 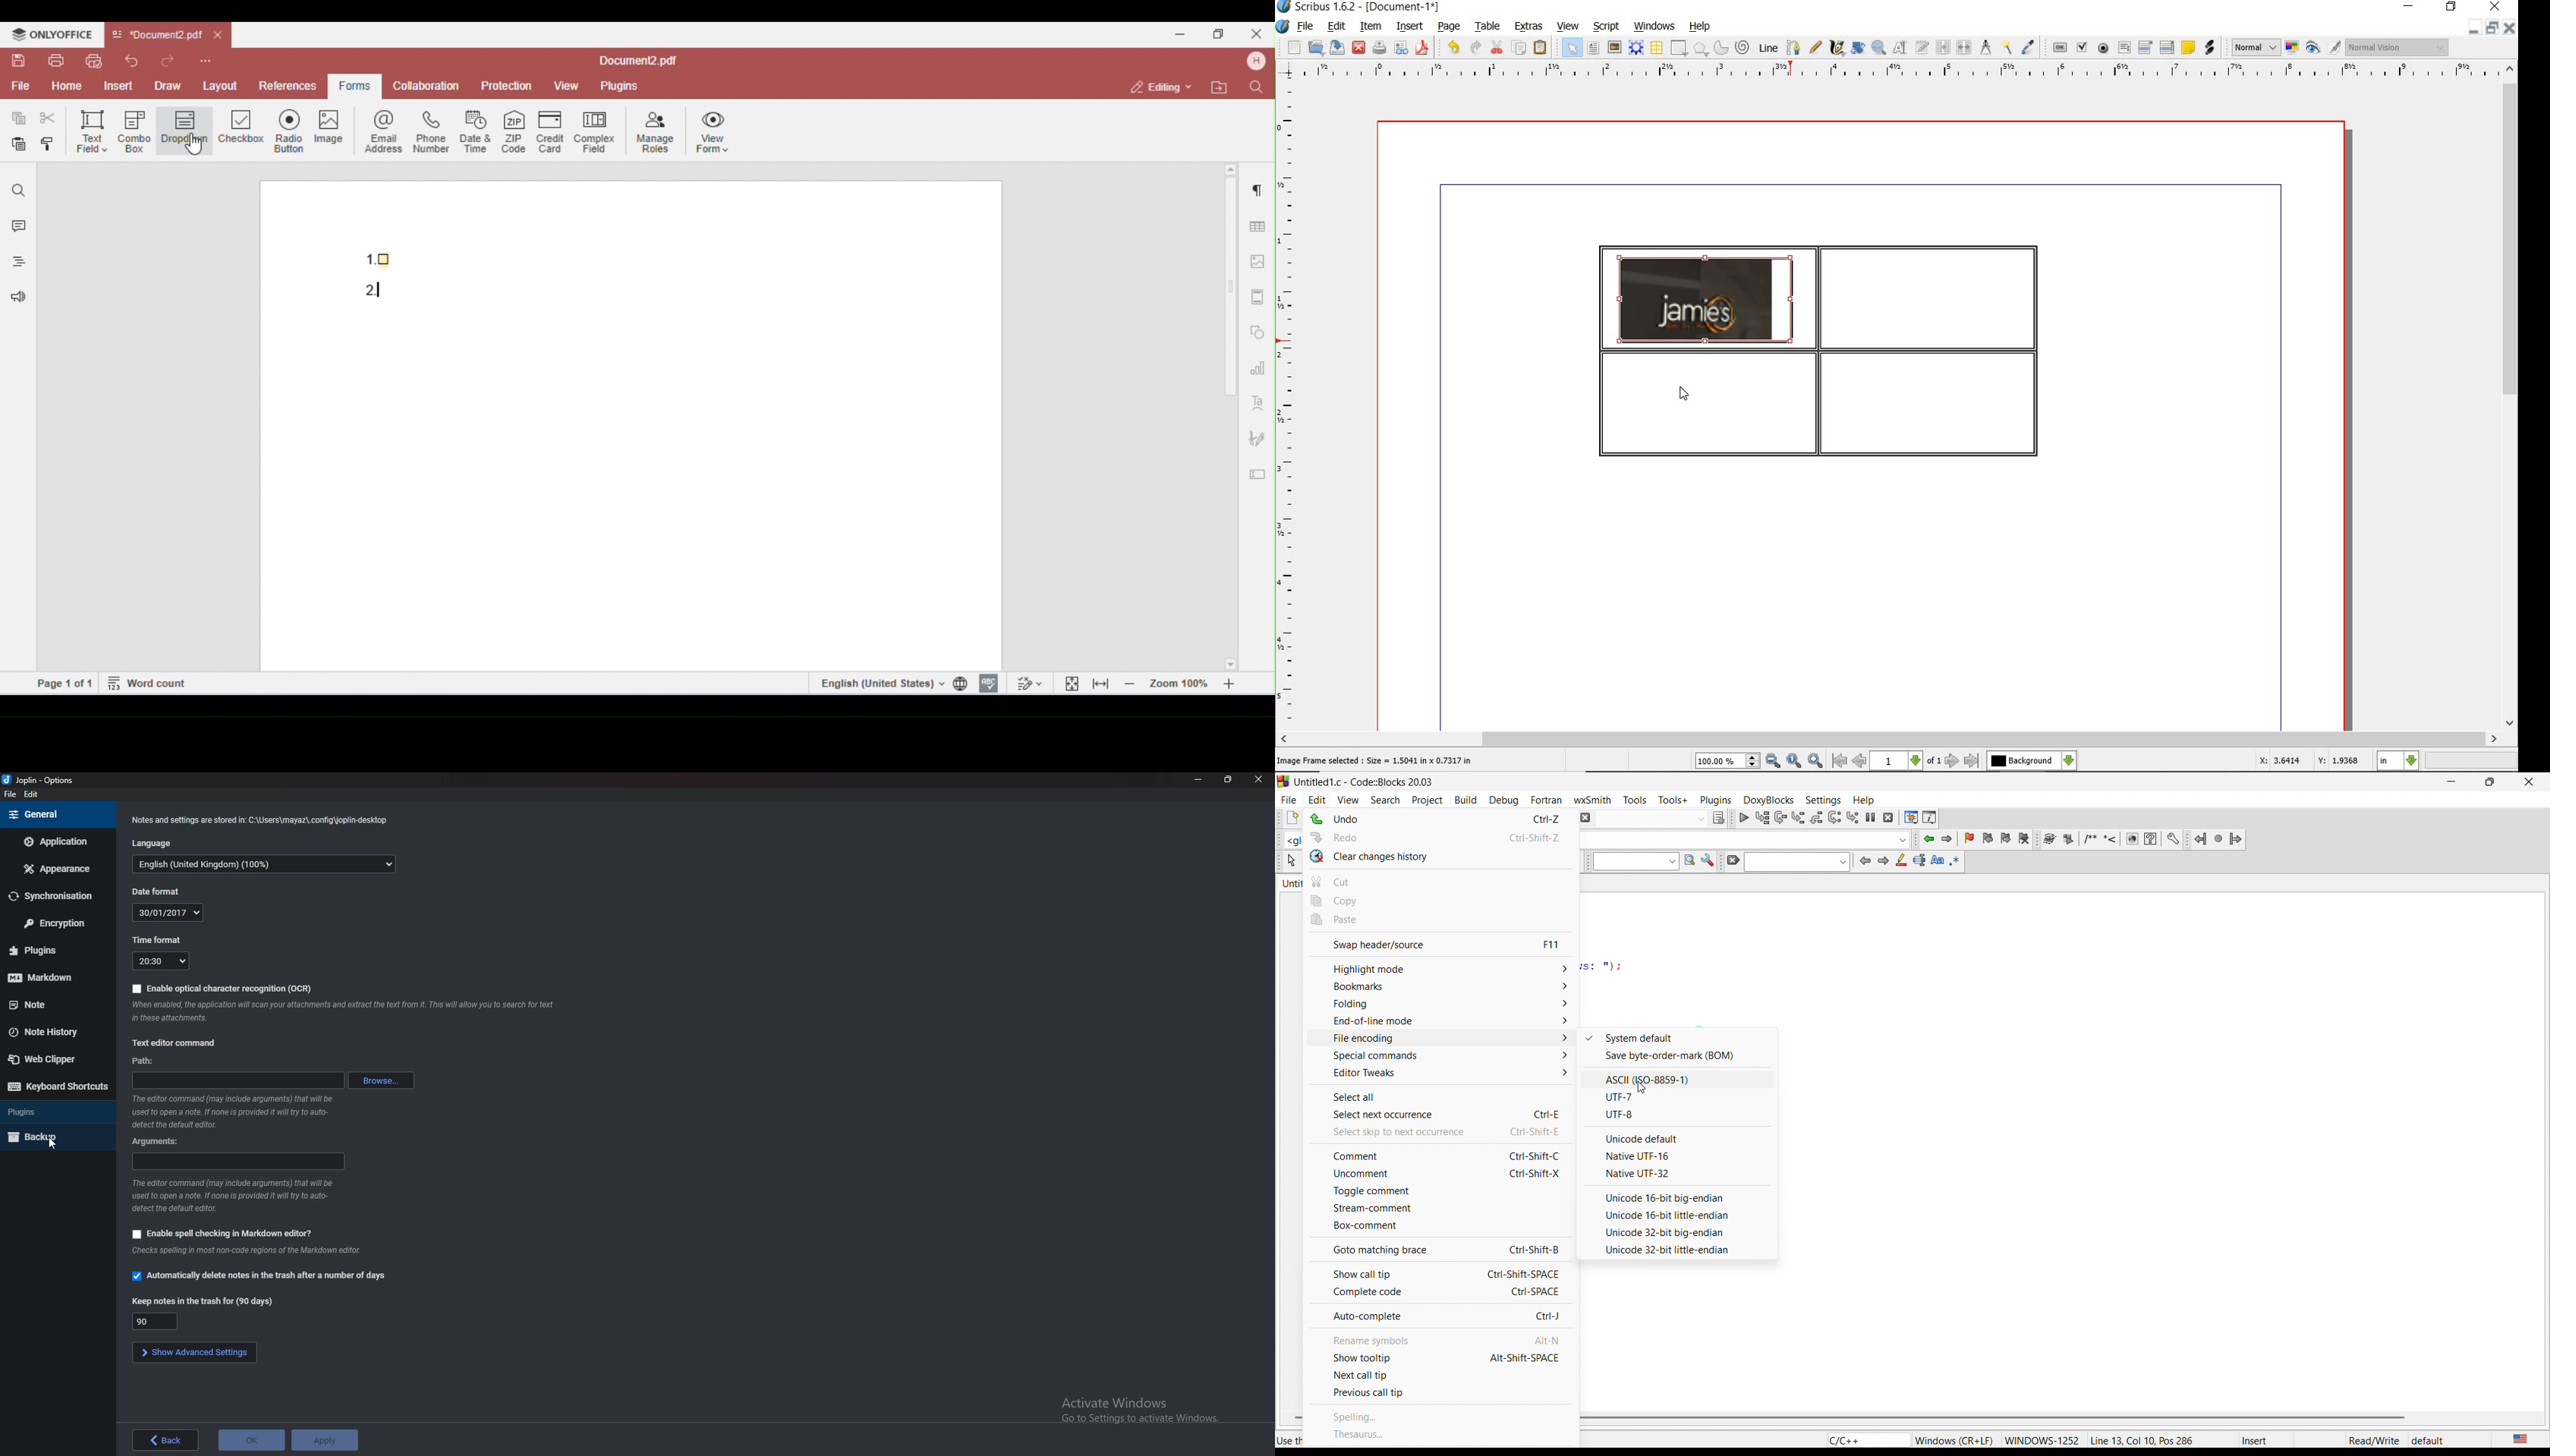 What do you see at coordinates (1837, 48) in the screenshot?
I see `calligraphic line` at bounding box center [1837, 48].